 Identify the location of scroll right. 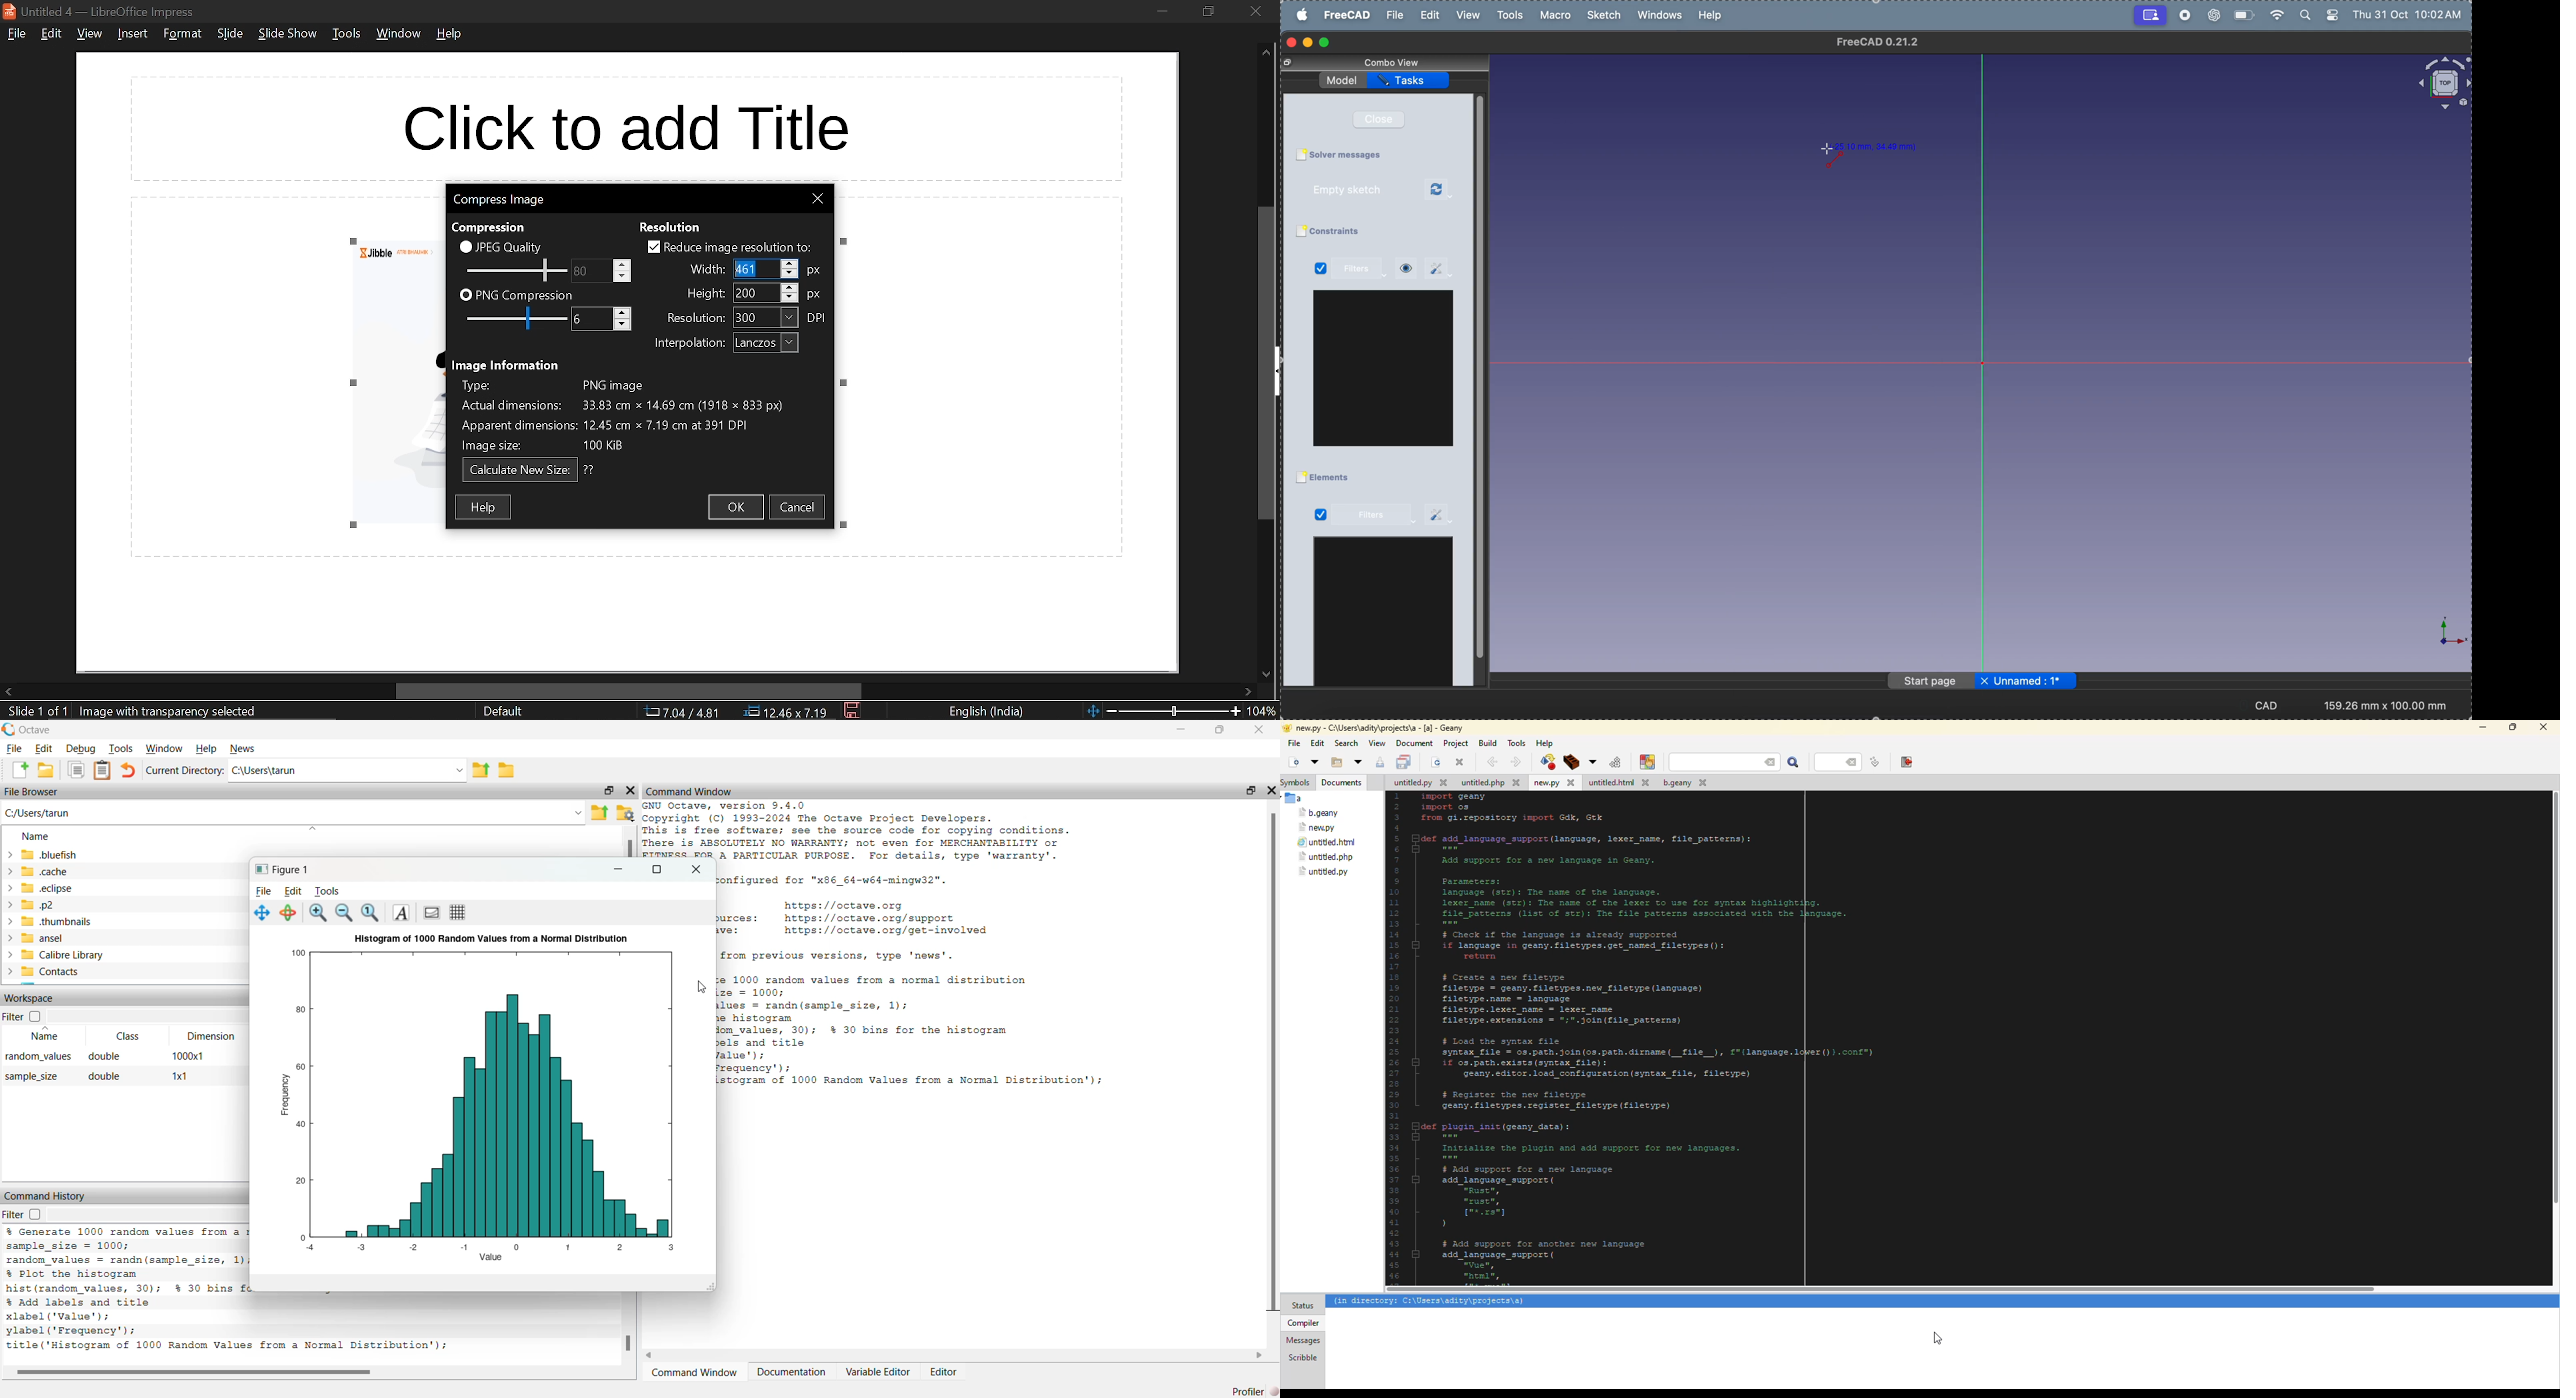
(1259, 1355).